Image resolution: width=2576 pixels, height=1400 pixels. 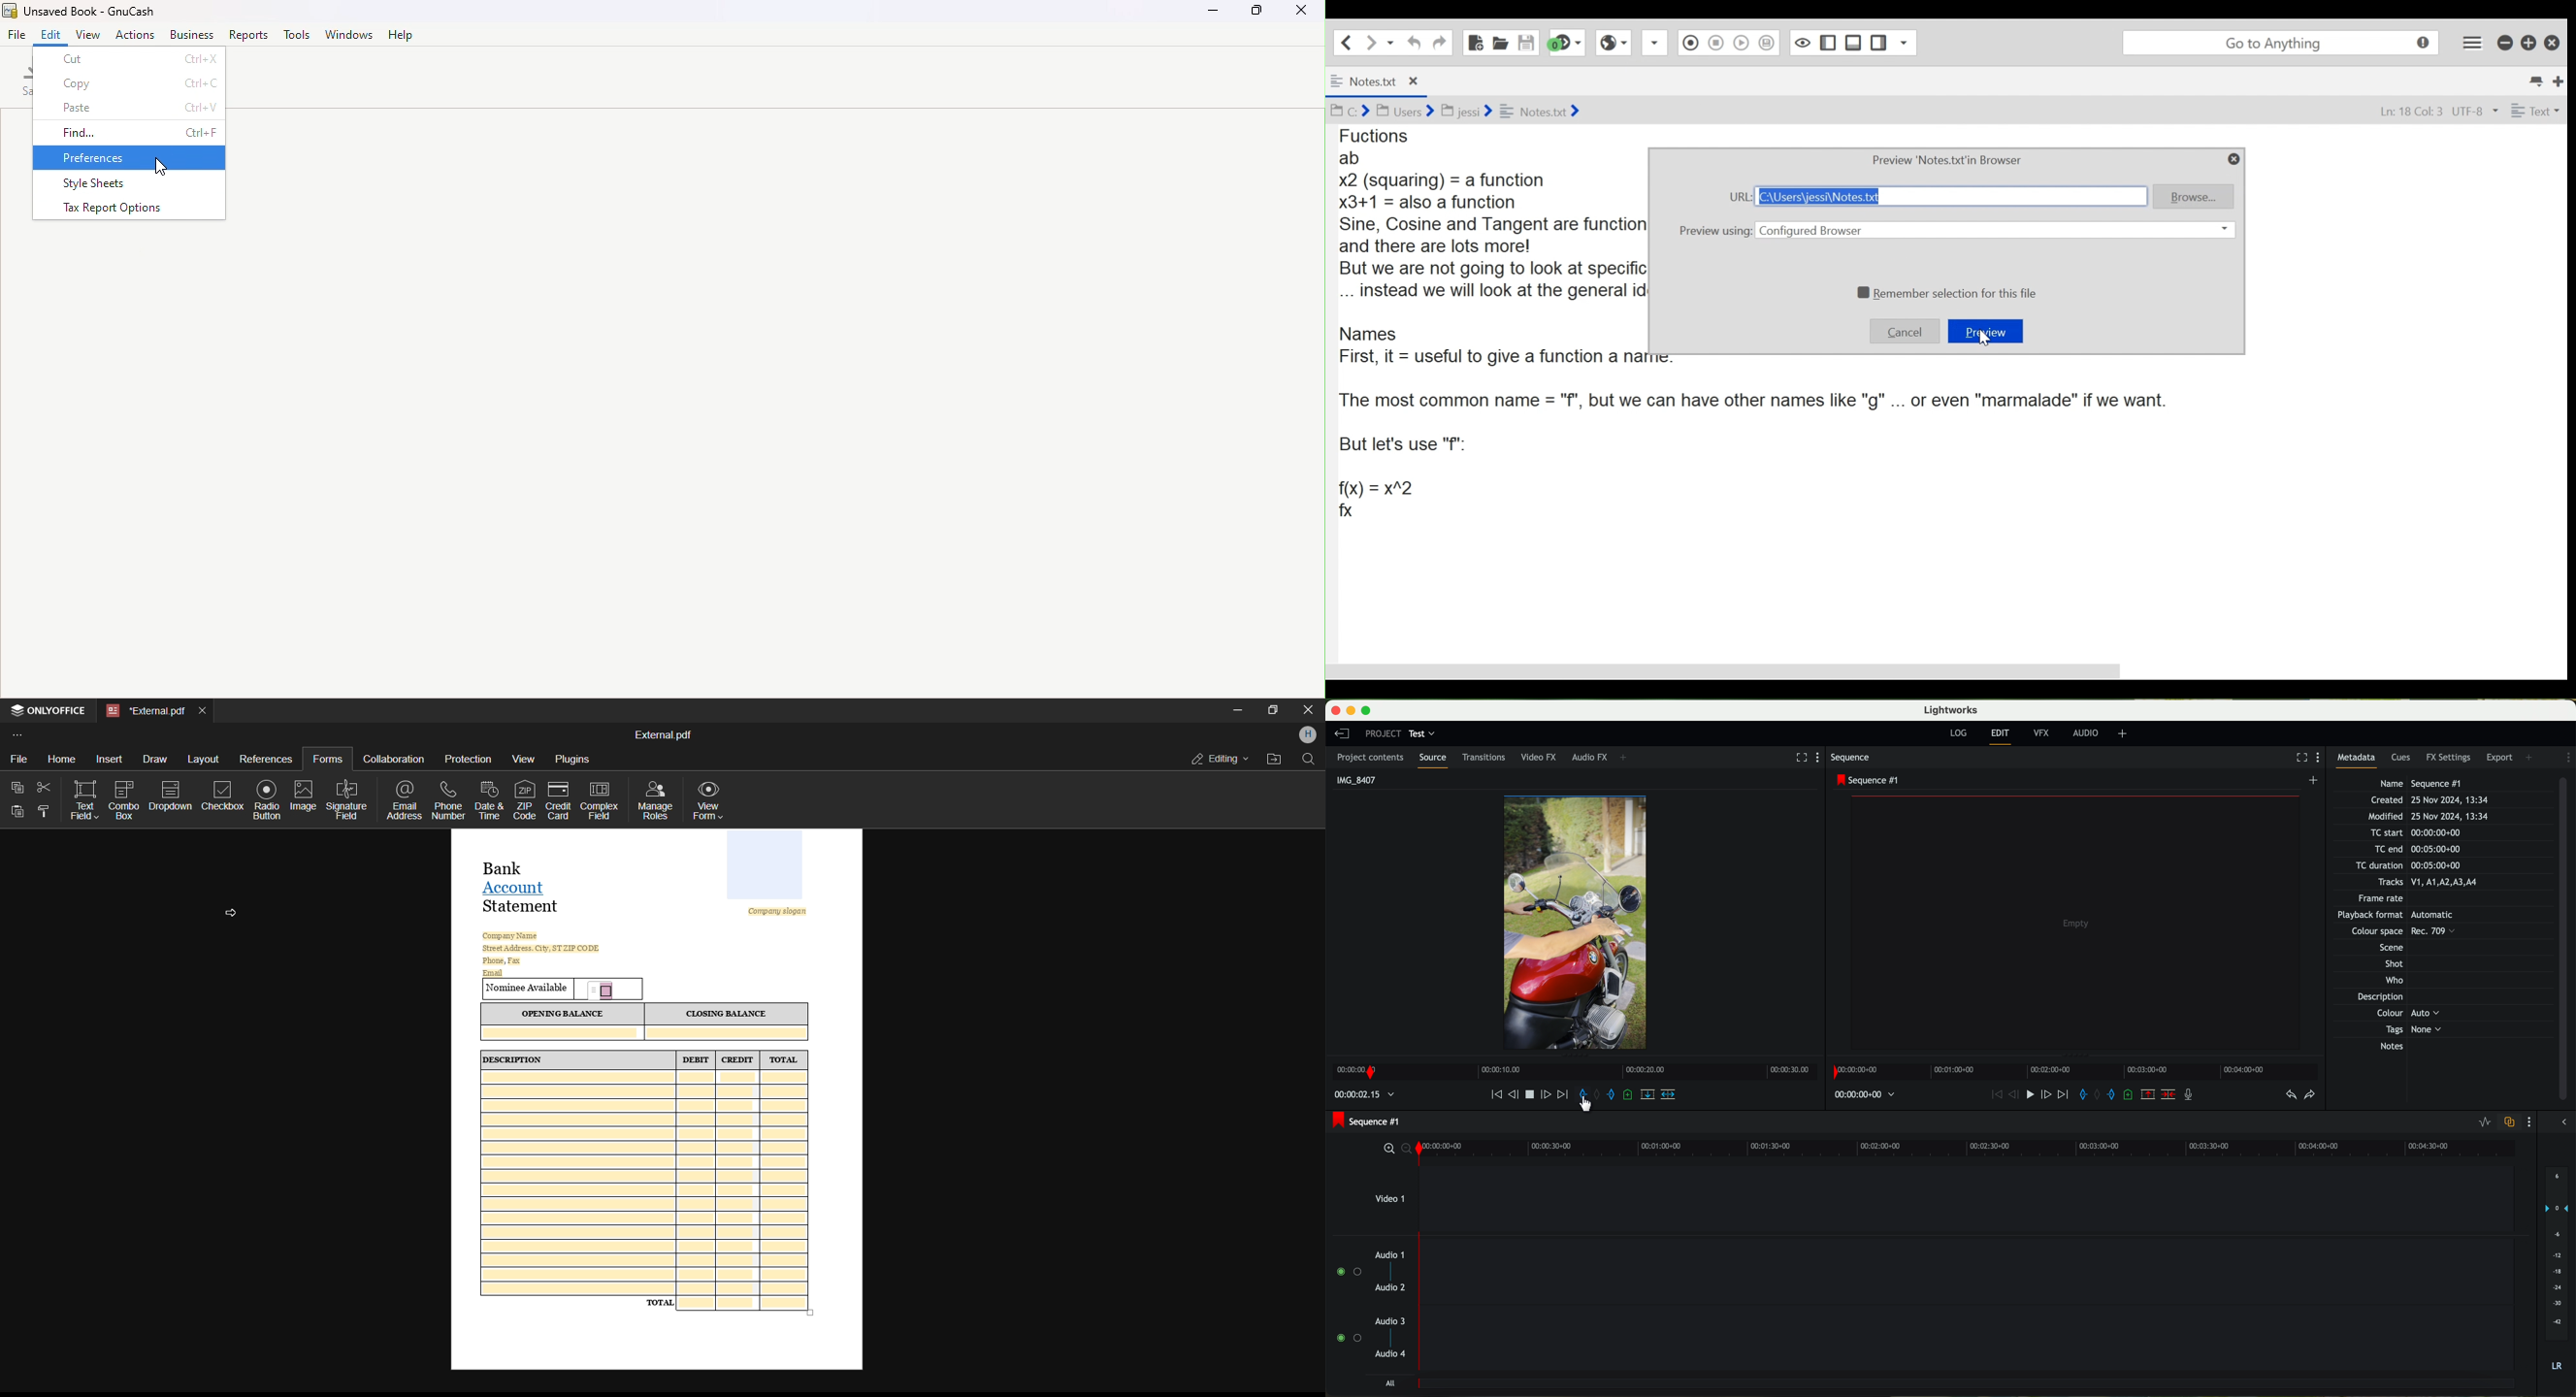 What do you see at coordinates (1589, 757) in the screenshot?
I see `audio FX` at bounding box center [1589, 757].